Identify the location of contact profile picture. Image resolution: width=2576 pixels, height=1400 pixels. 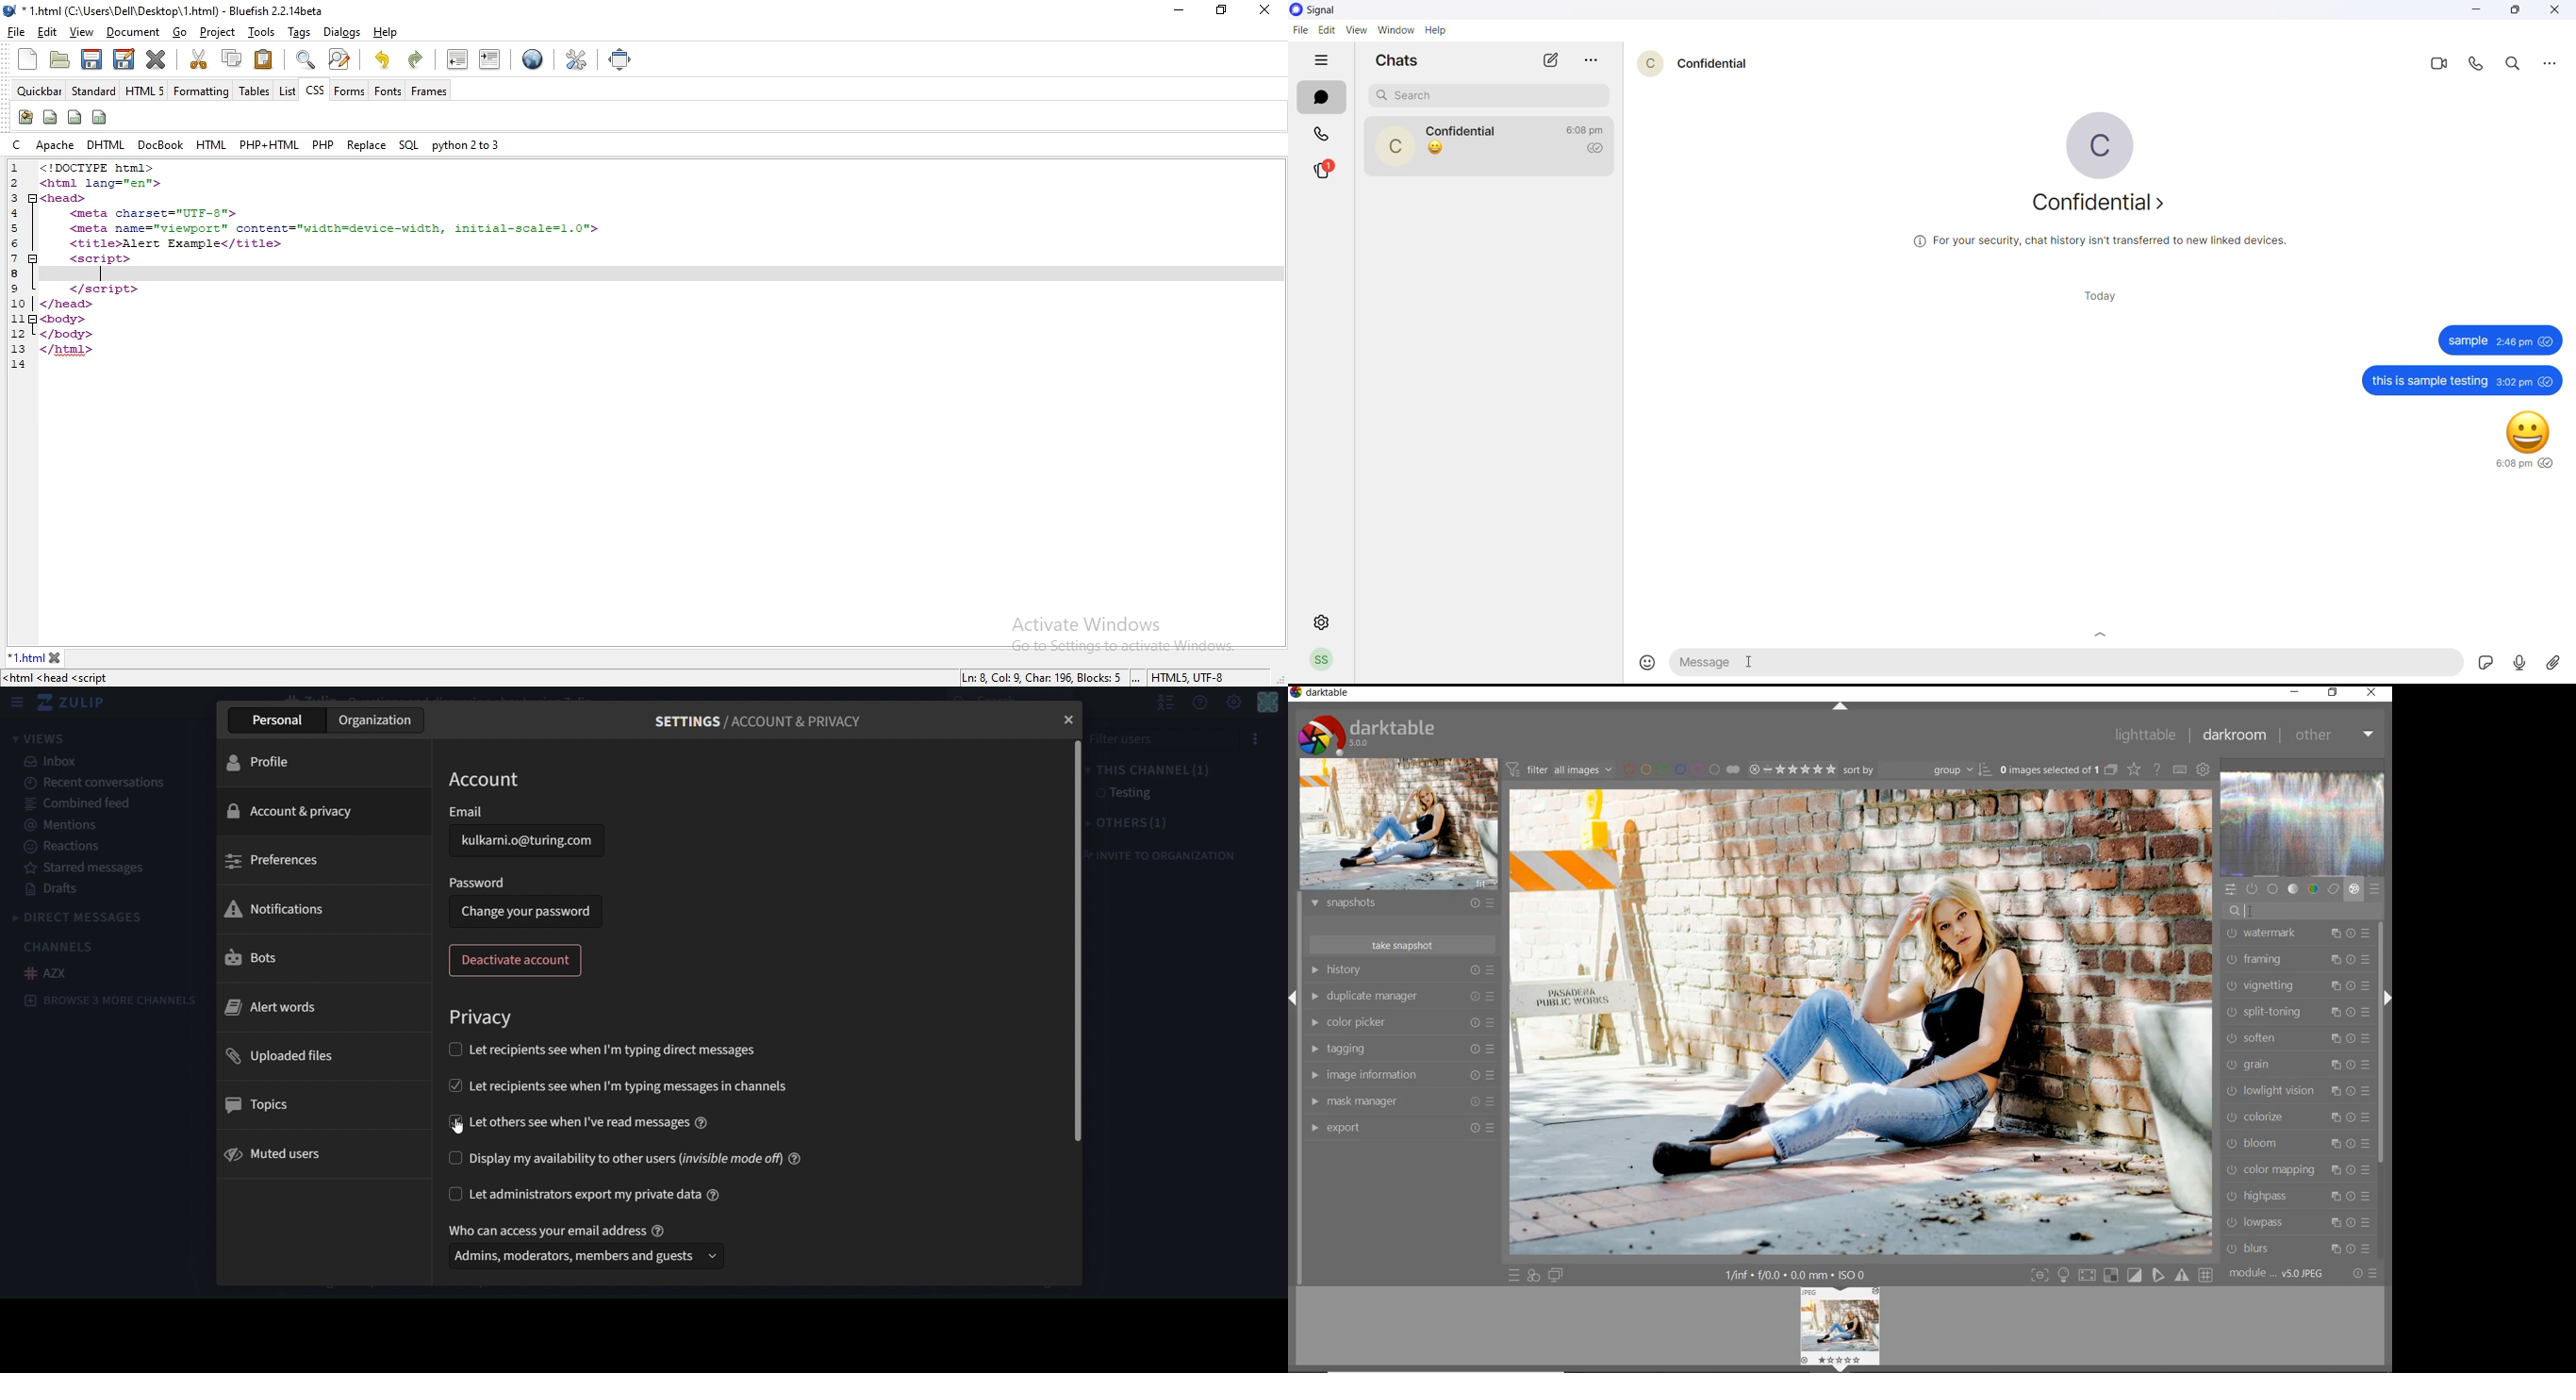
(1652, 67).